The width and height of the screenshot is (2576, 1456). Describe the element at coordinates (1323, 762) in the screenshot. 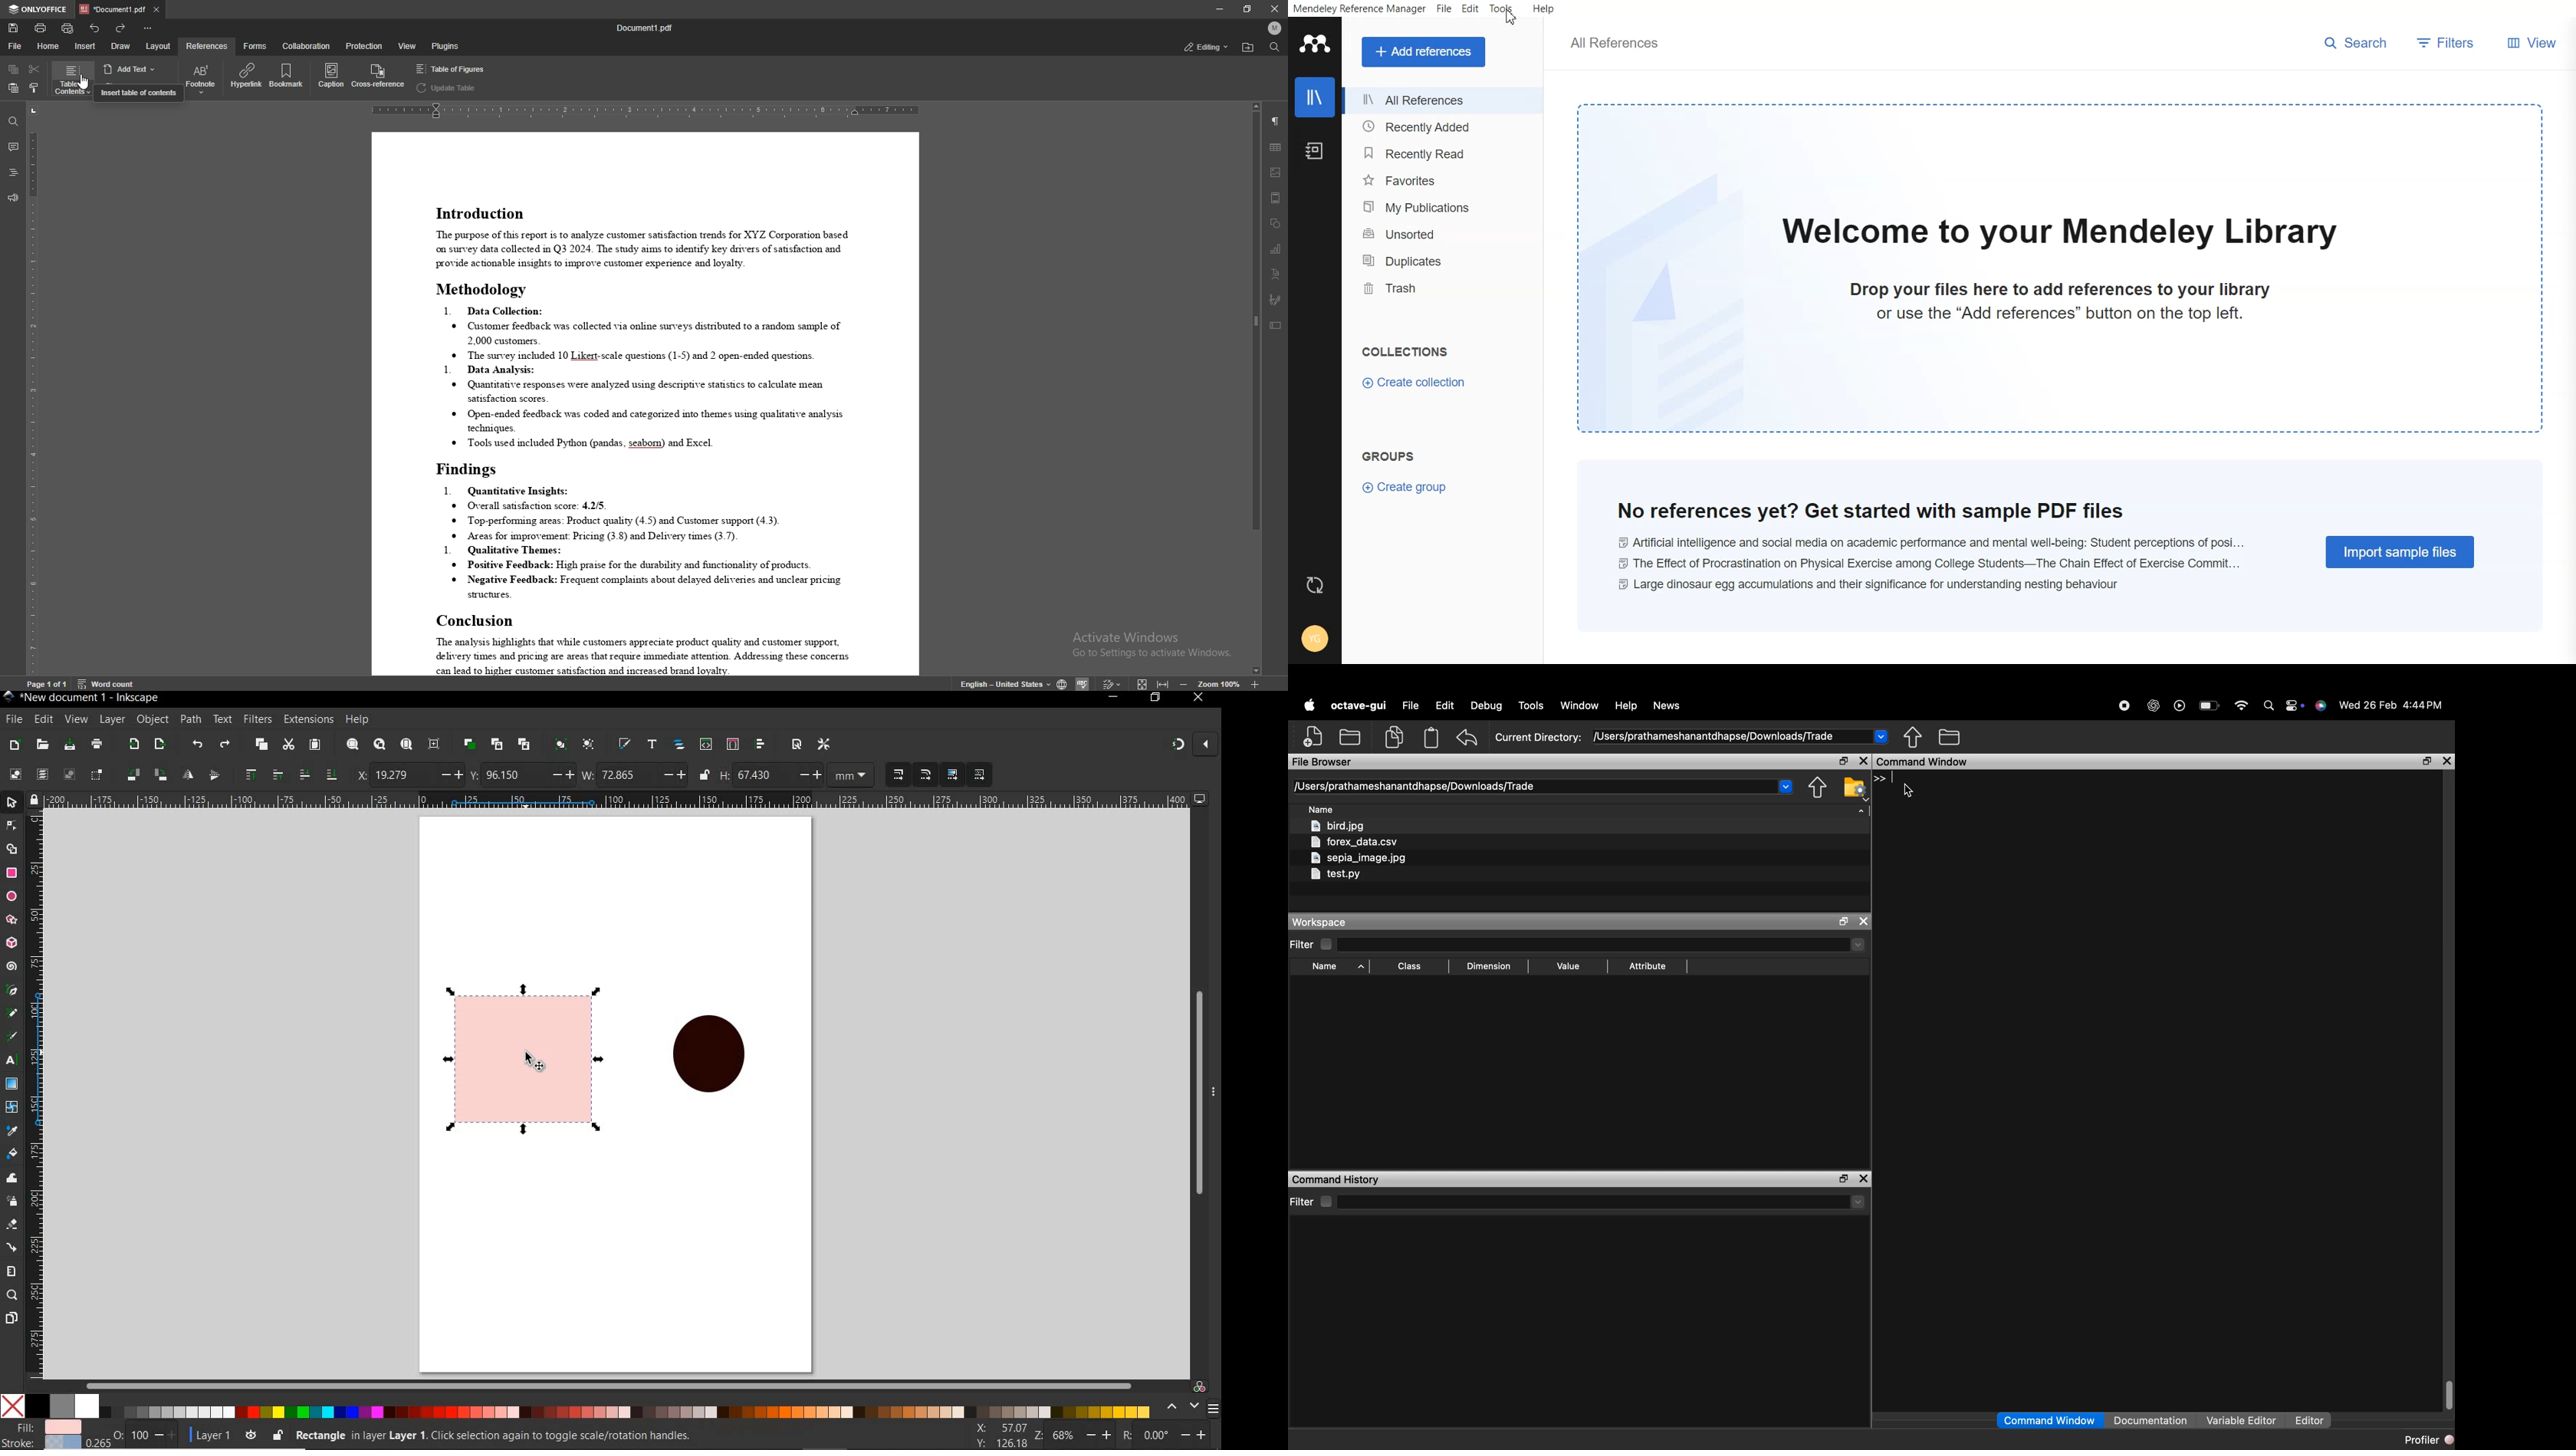

I see `File Browser
Bi ini. 6` at that location.